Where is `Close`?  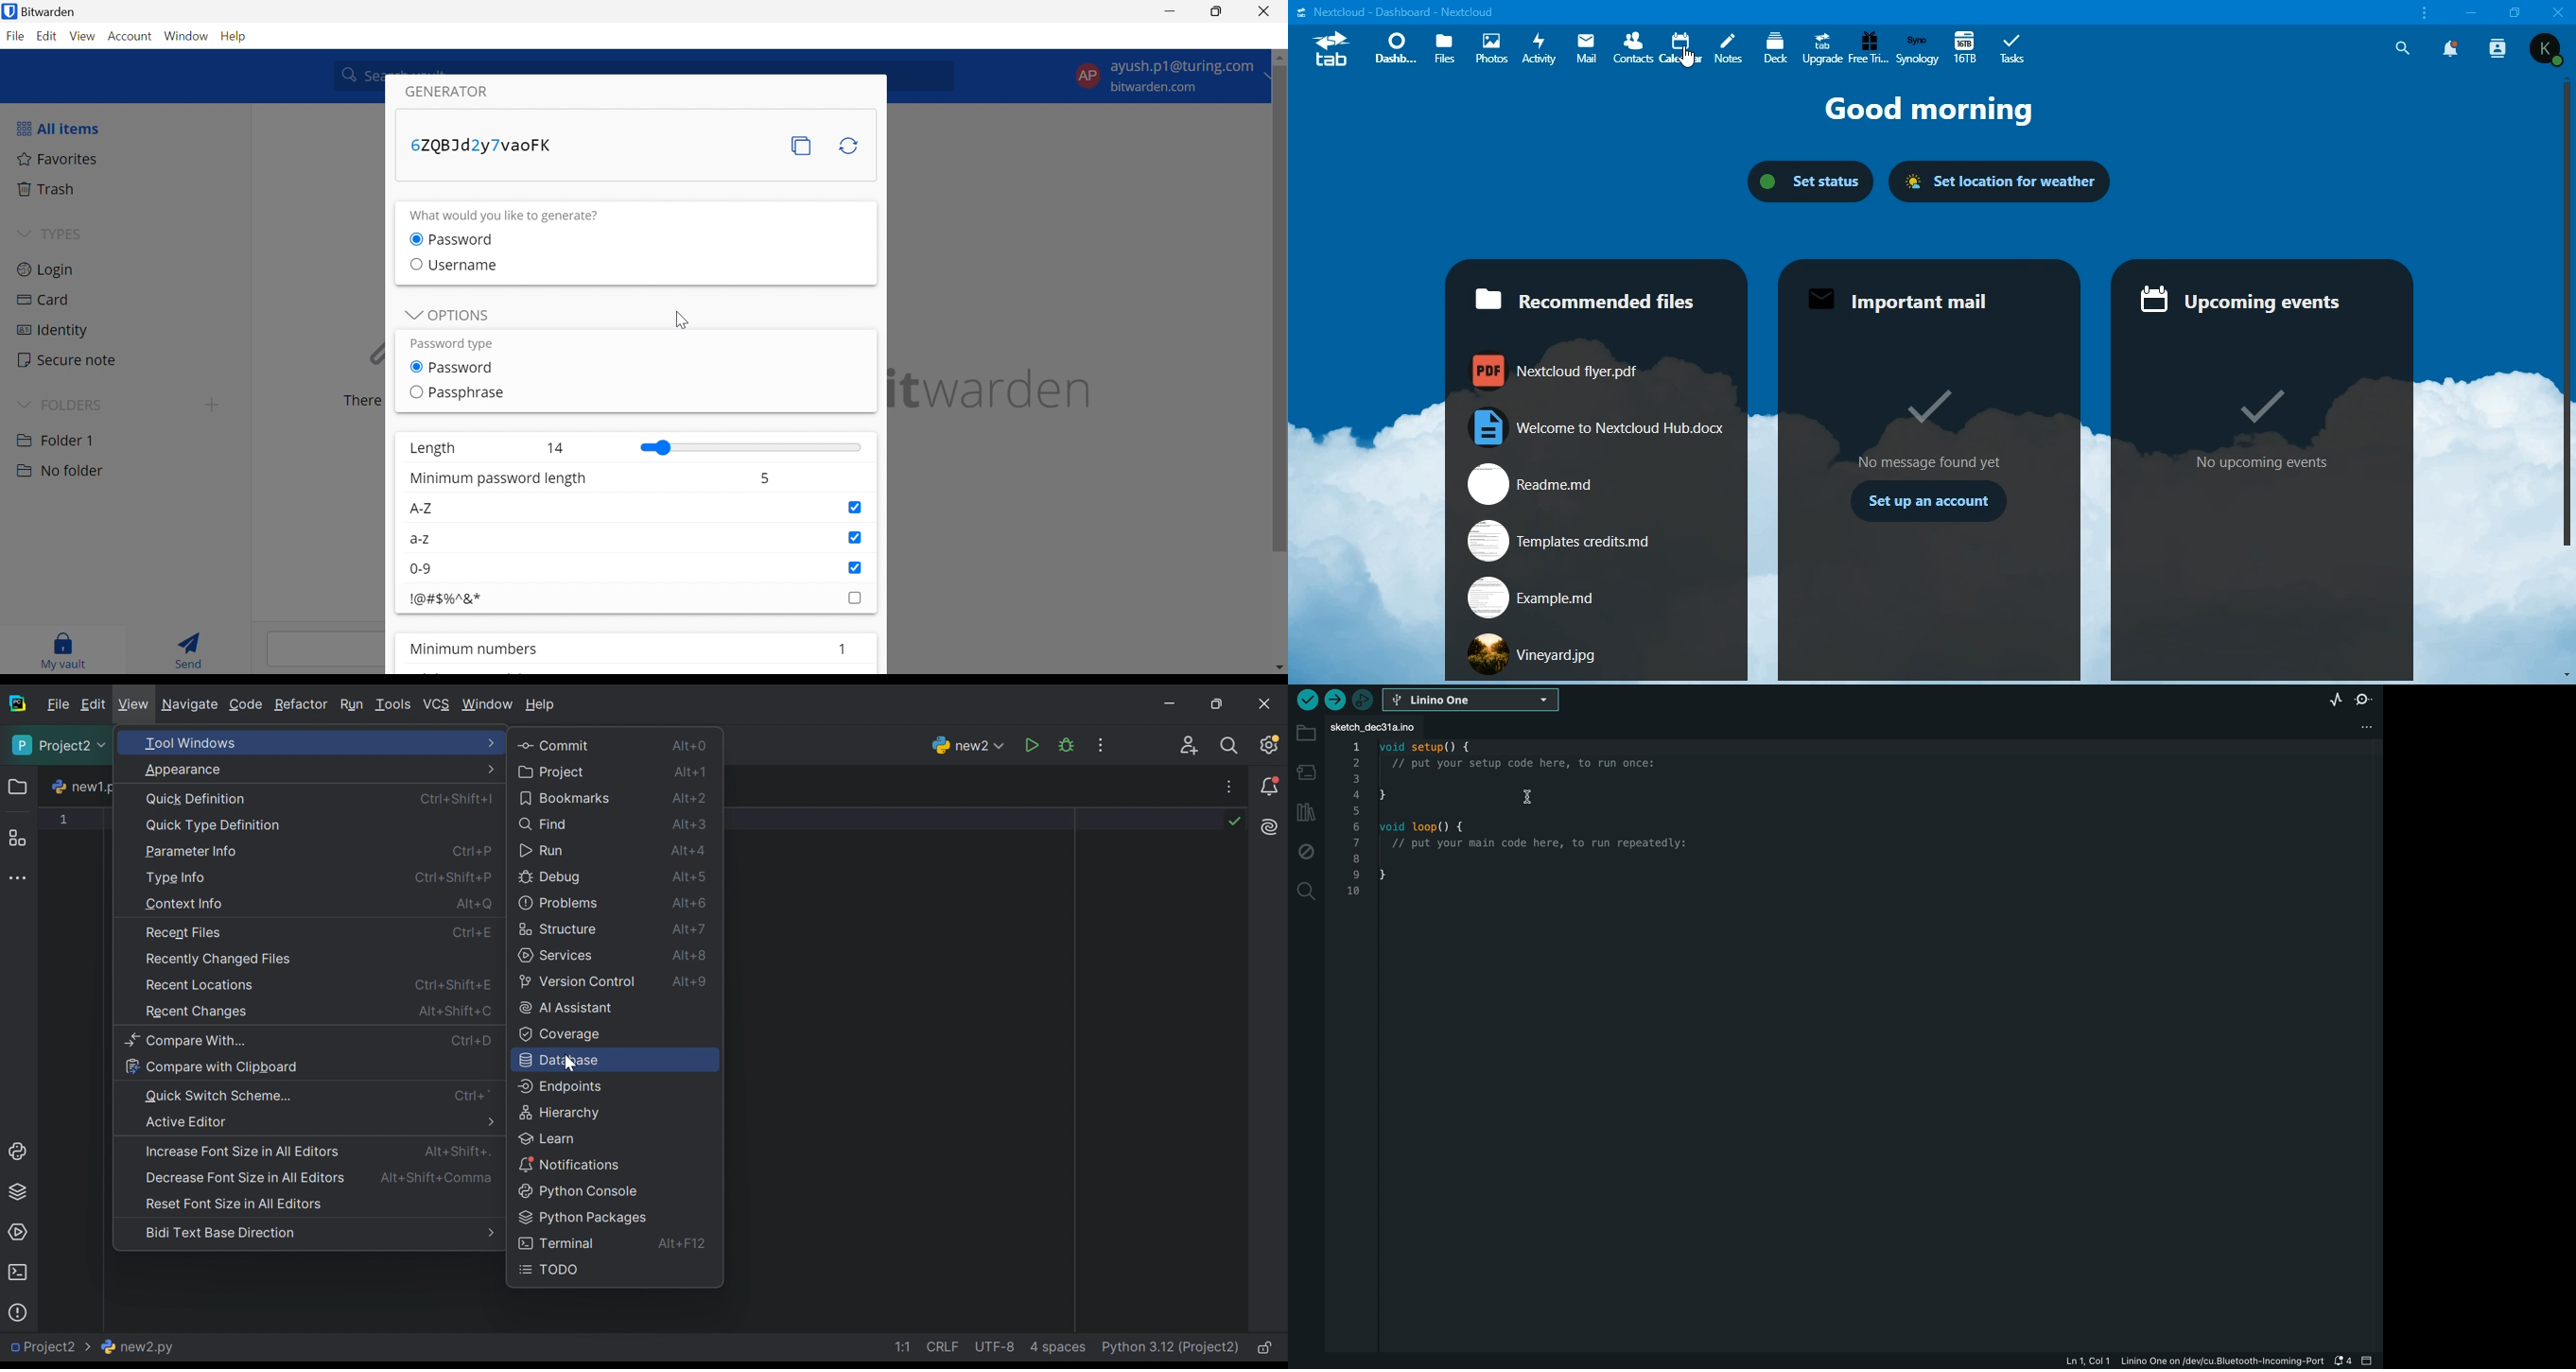 Close is located at coordinates (1266, 705).